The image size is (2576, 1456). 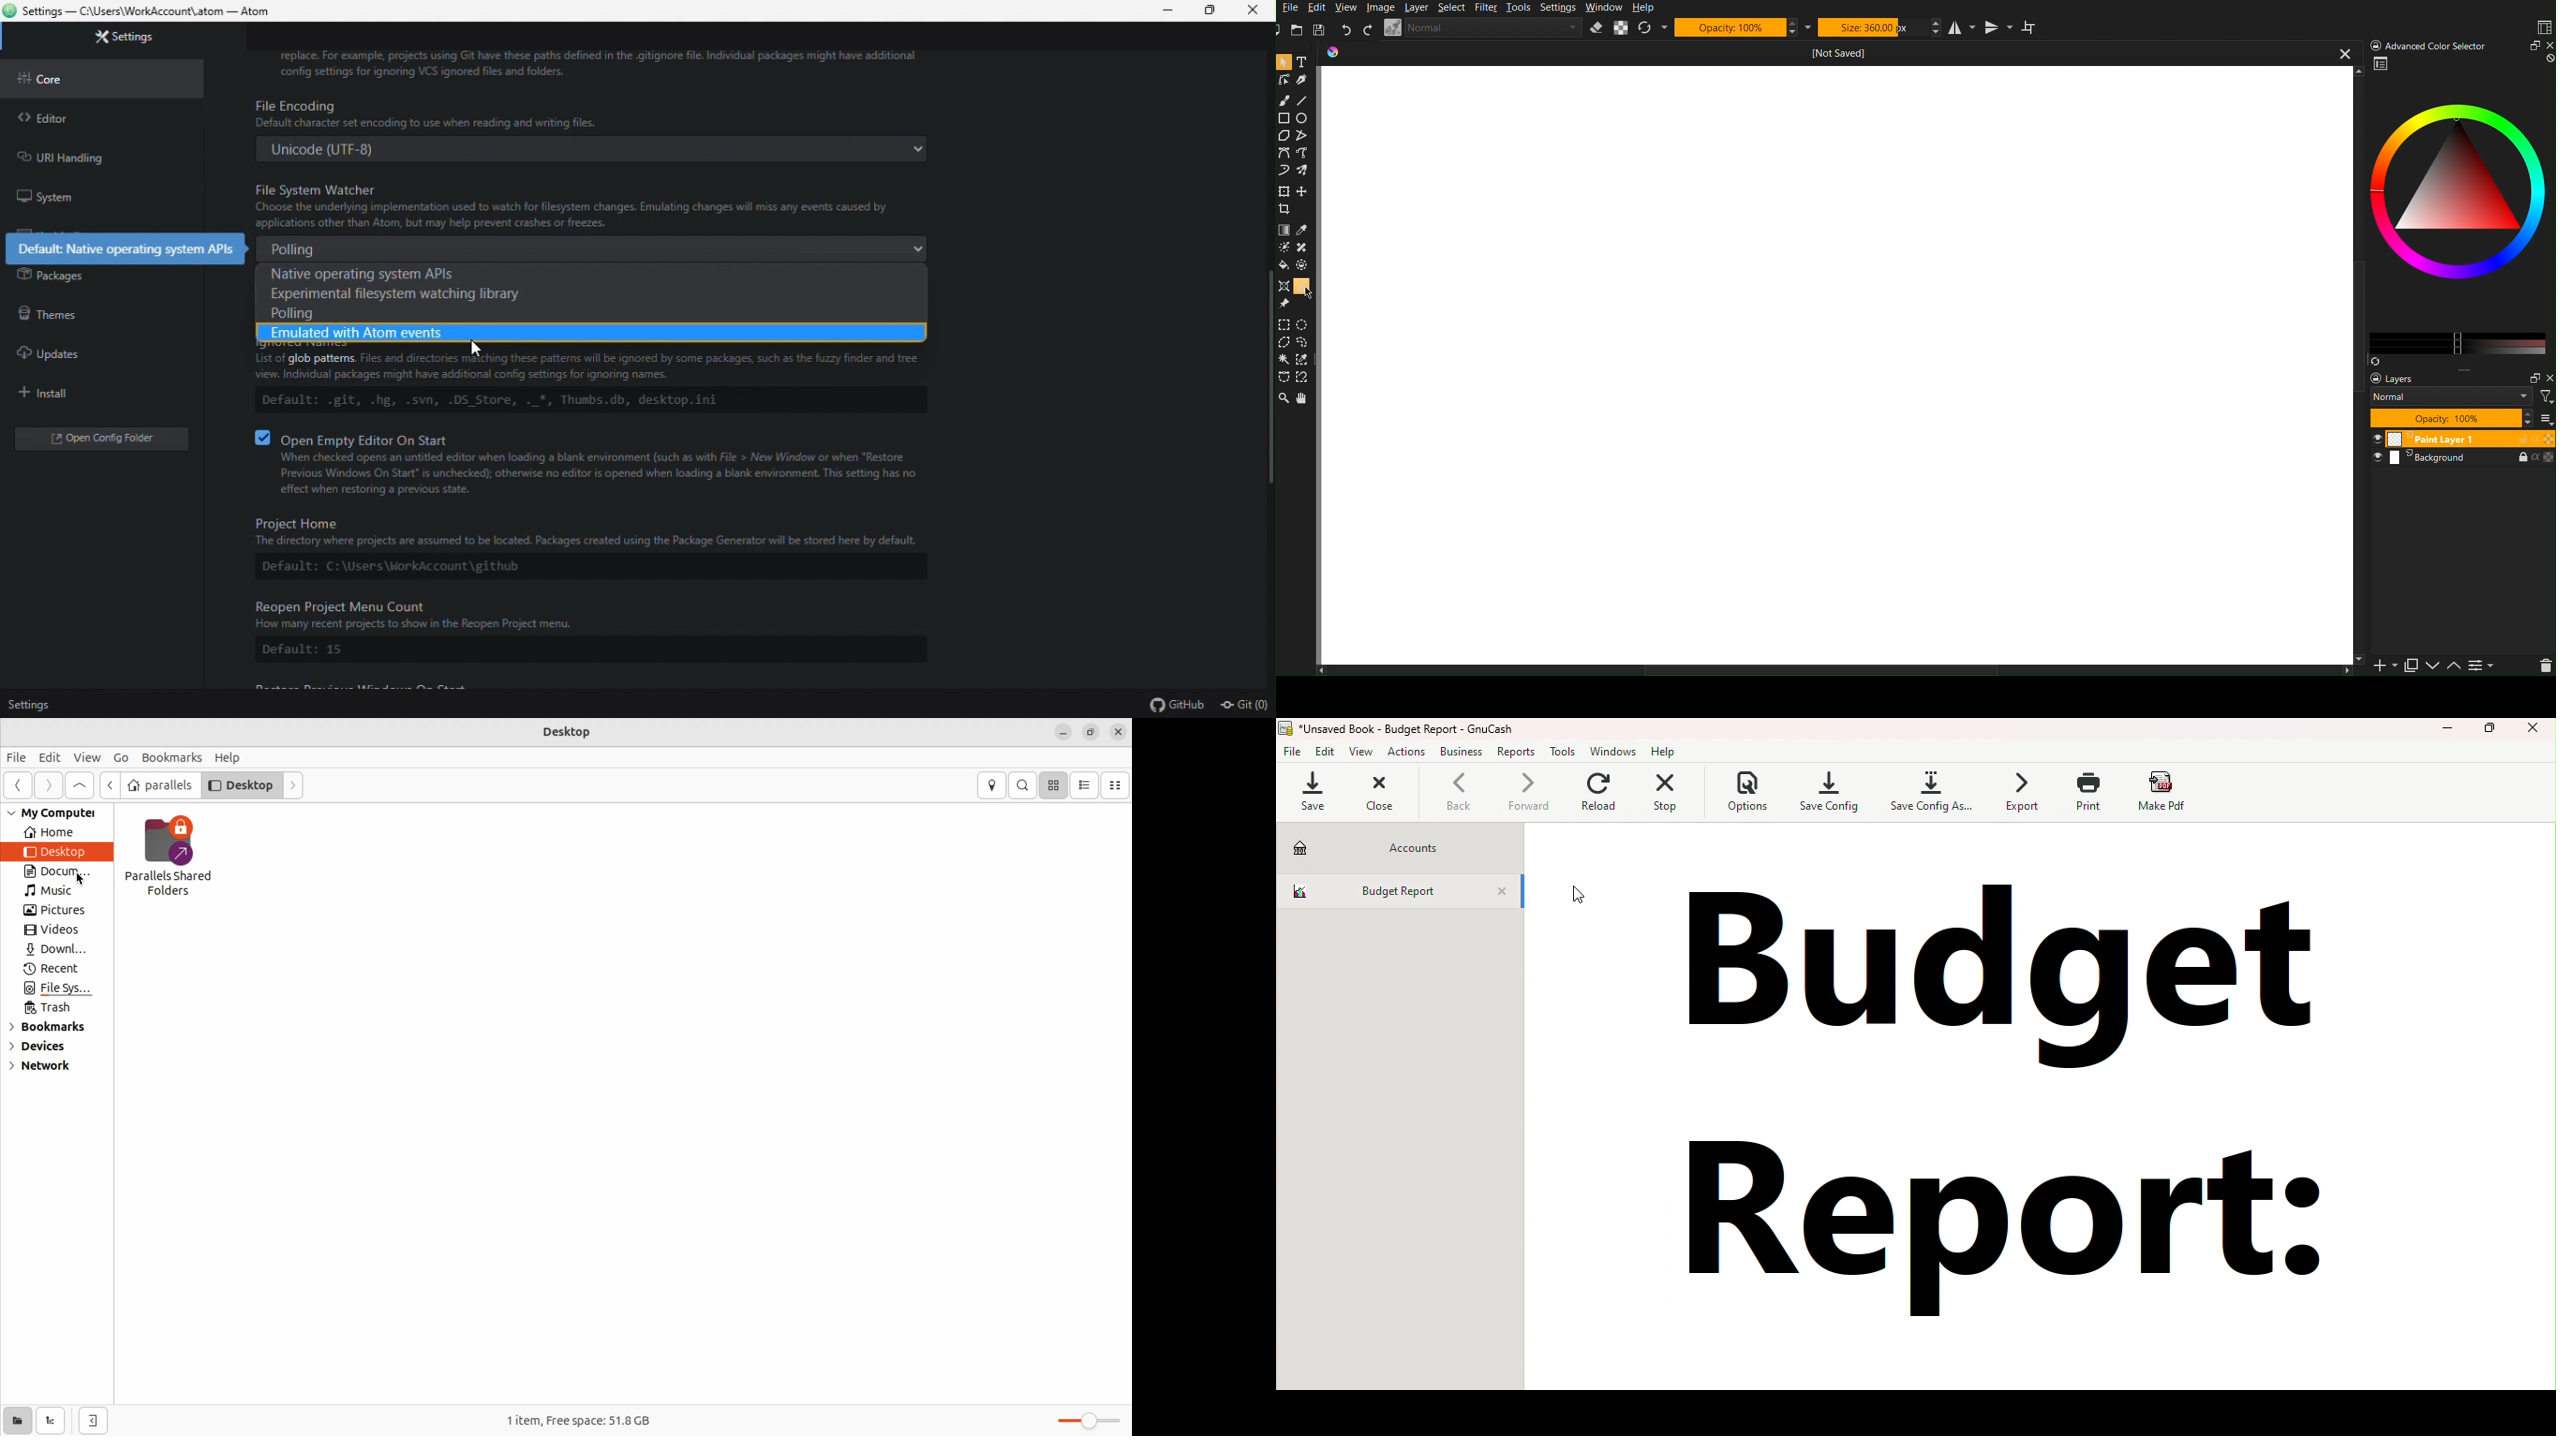 I want to click on New, so click(x=2381, y=665).